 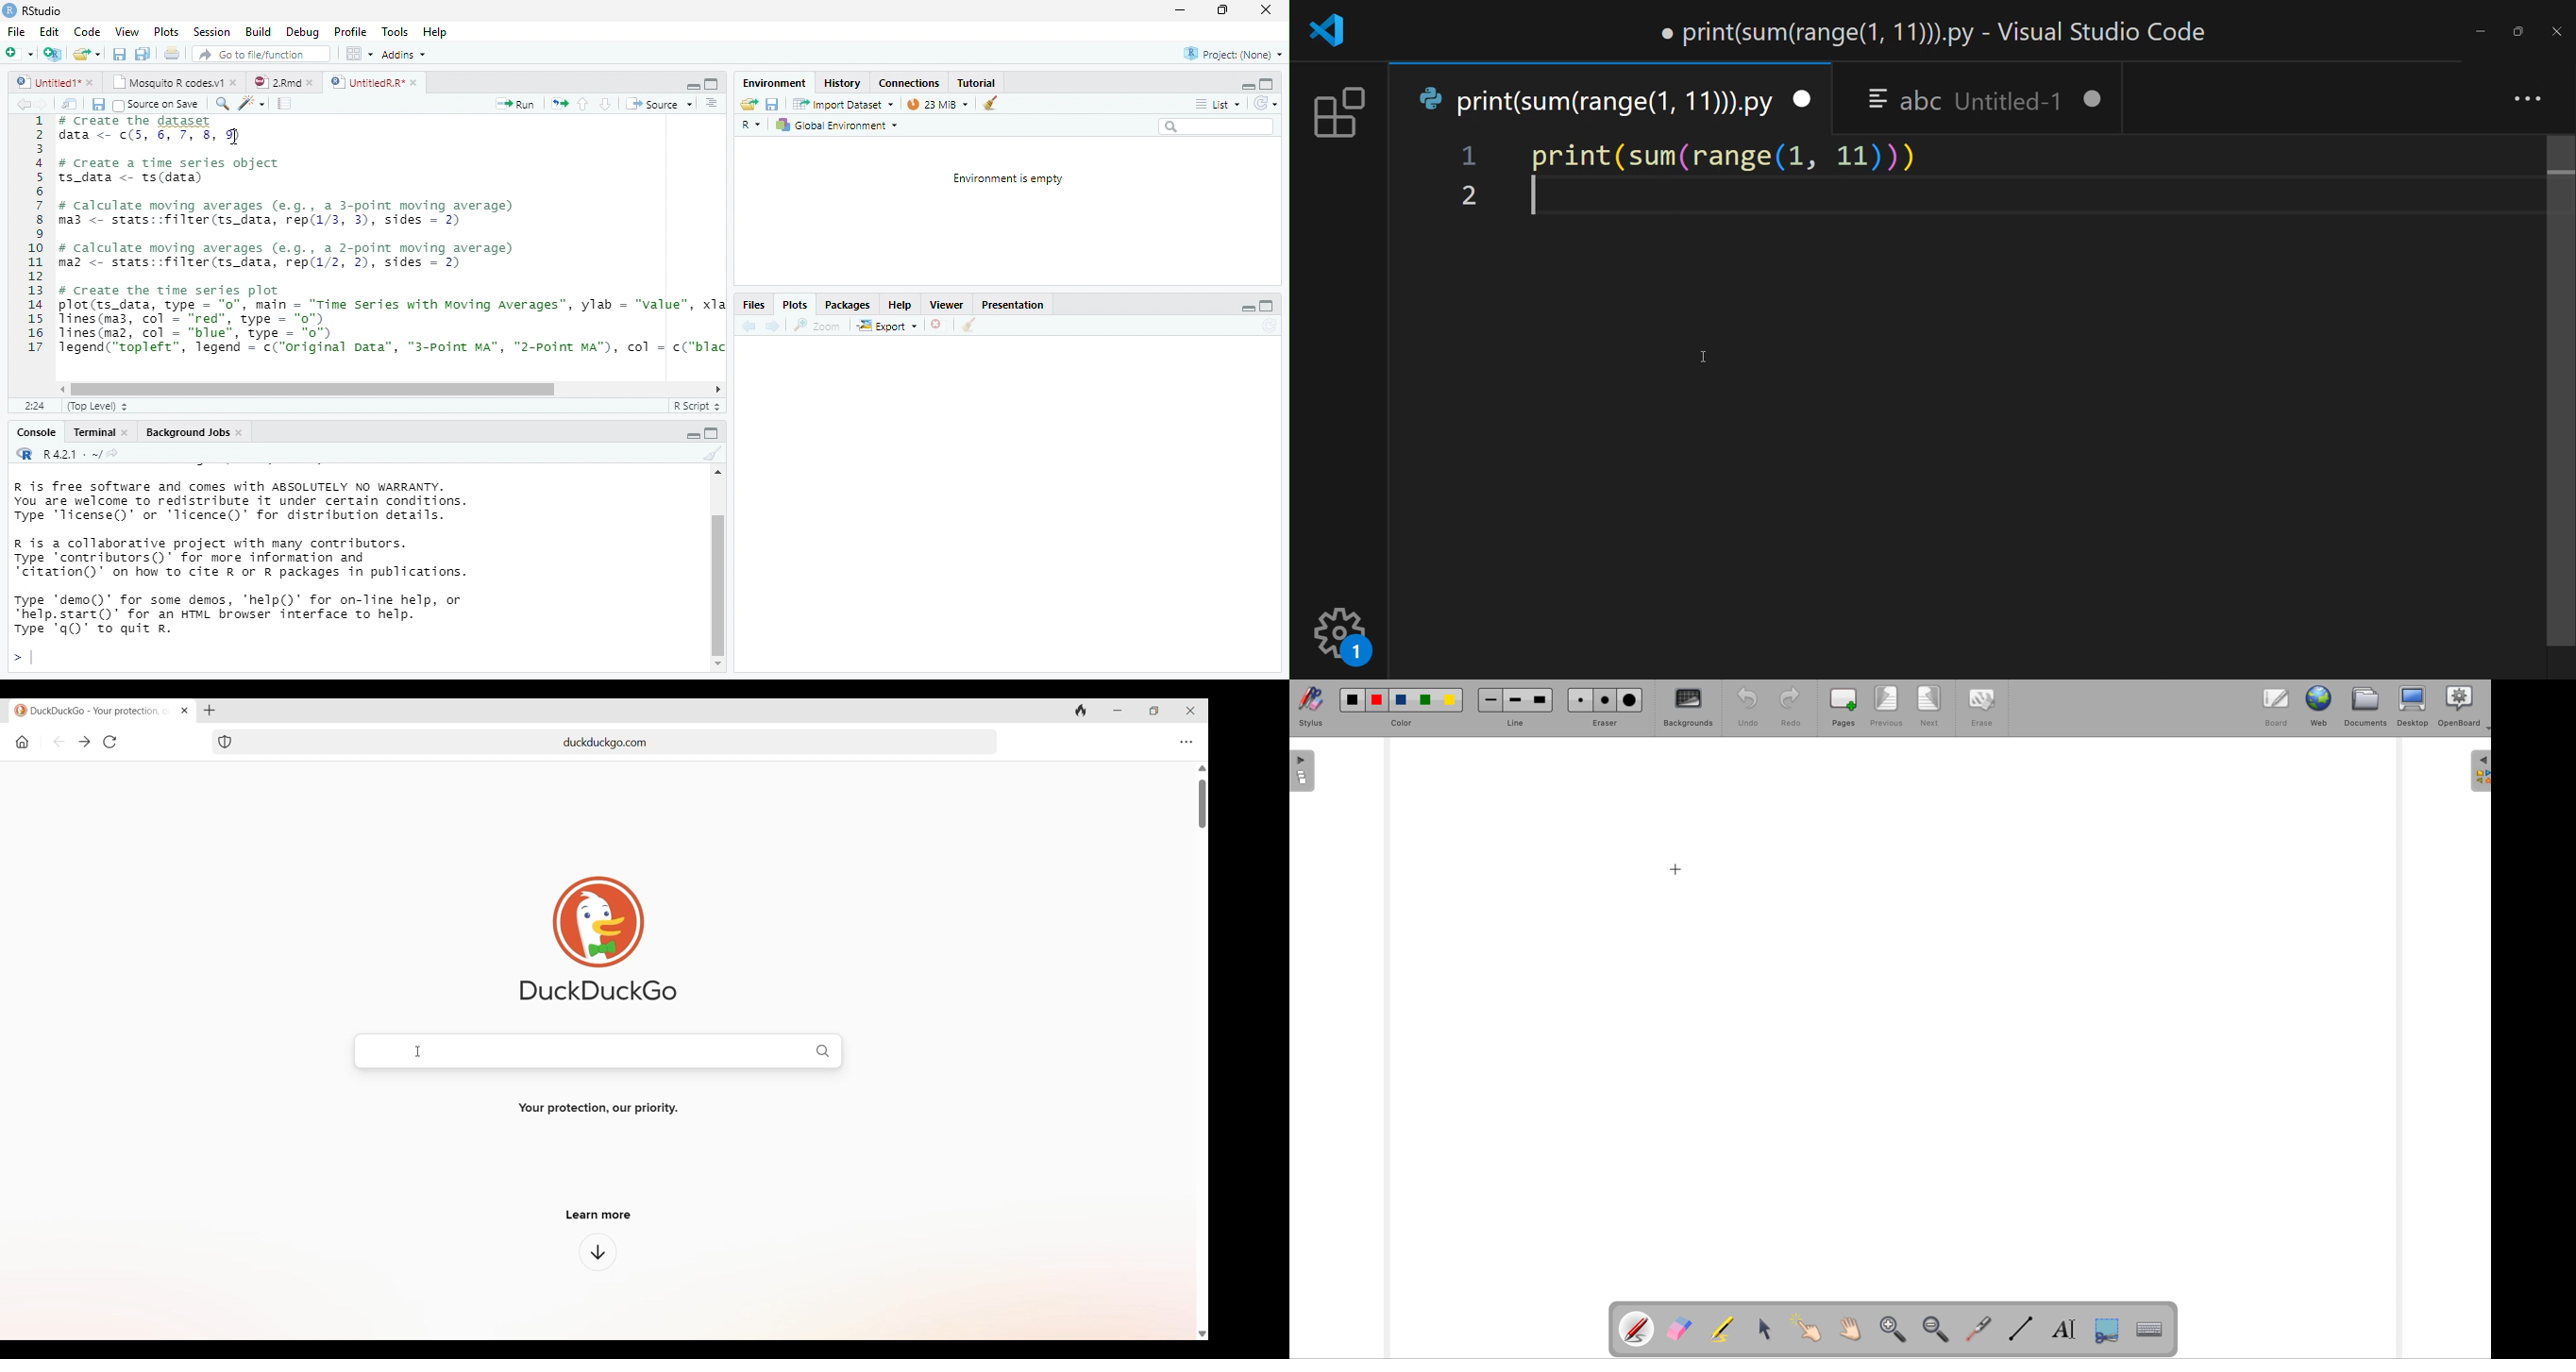 What do you see at coordinates (23, 453) in the screenshot?
I see `R` at bounding box center [23, 453].